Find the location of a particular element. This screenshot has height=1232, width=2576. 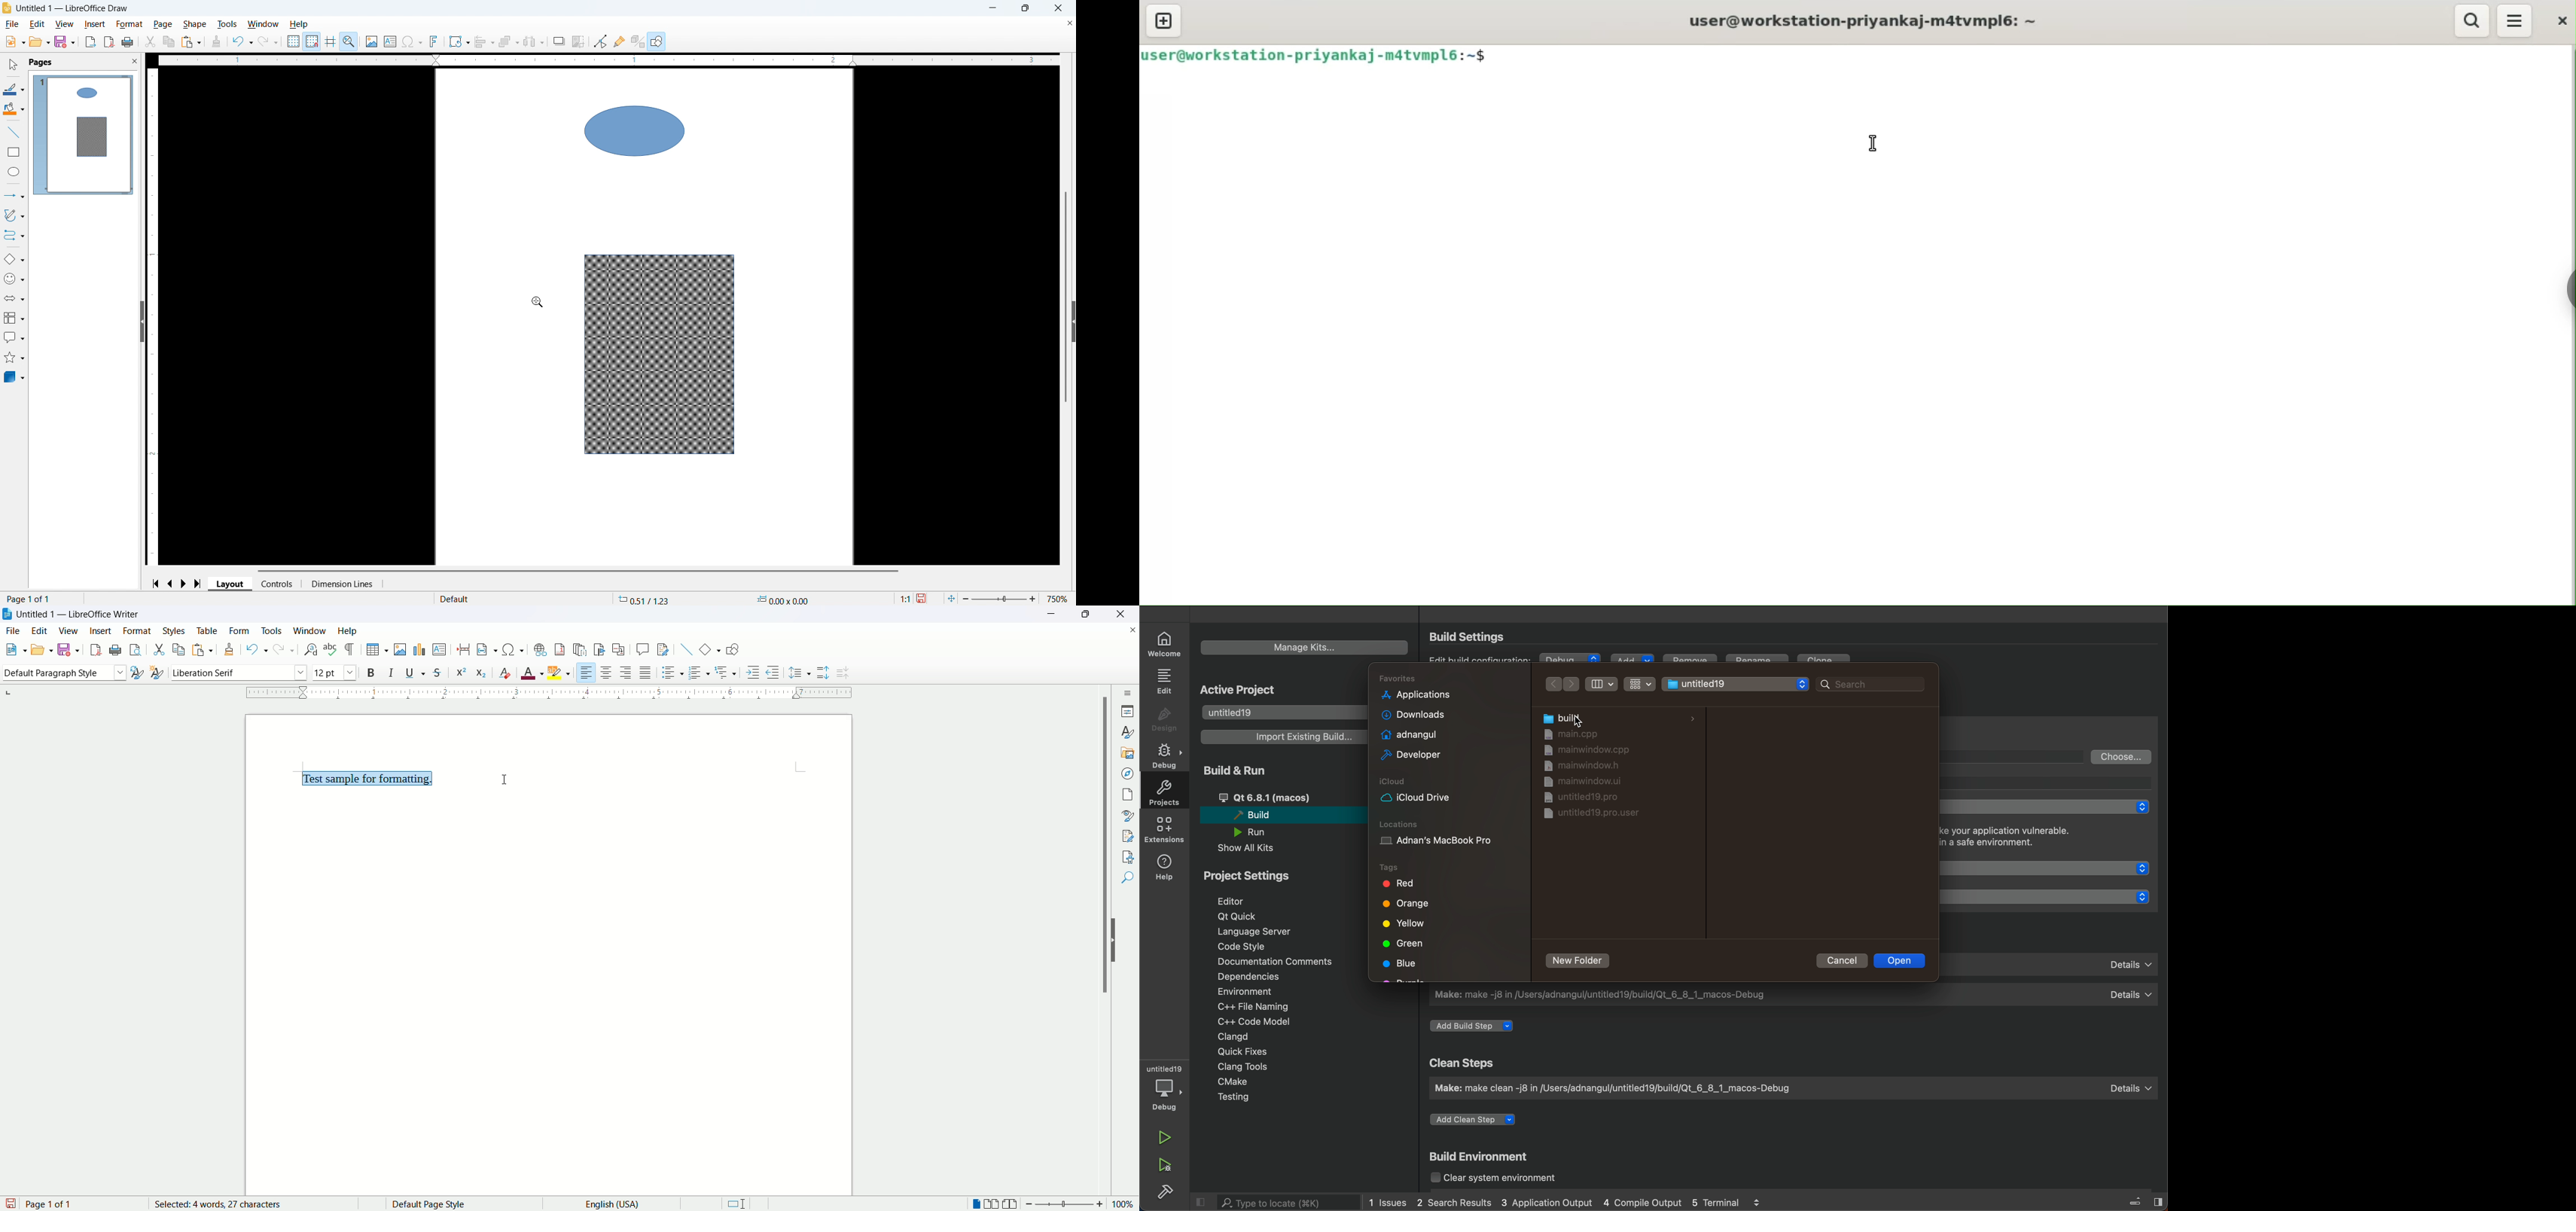

Horizontal scroll bar  is located at coordinates (578, 571).